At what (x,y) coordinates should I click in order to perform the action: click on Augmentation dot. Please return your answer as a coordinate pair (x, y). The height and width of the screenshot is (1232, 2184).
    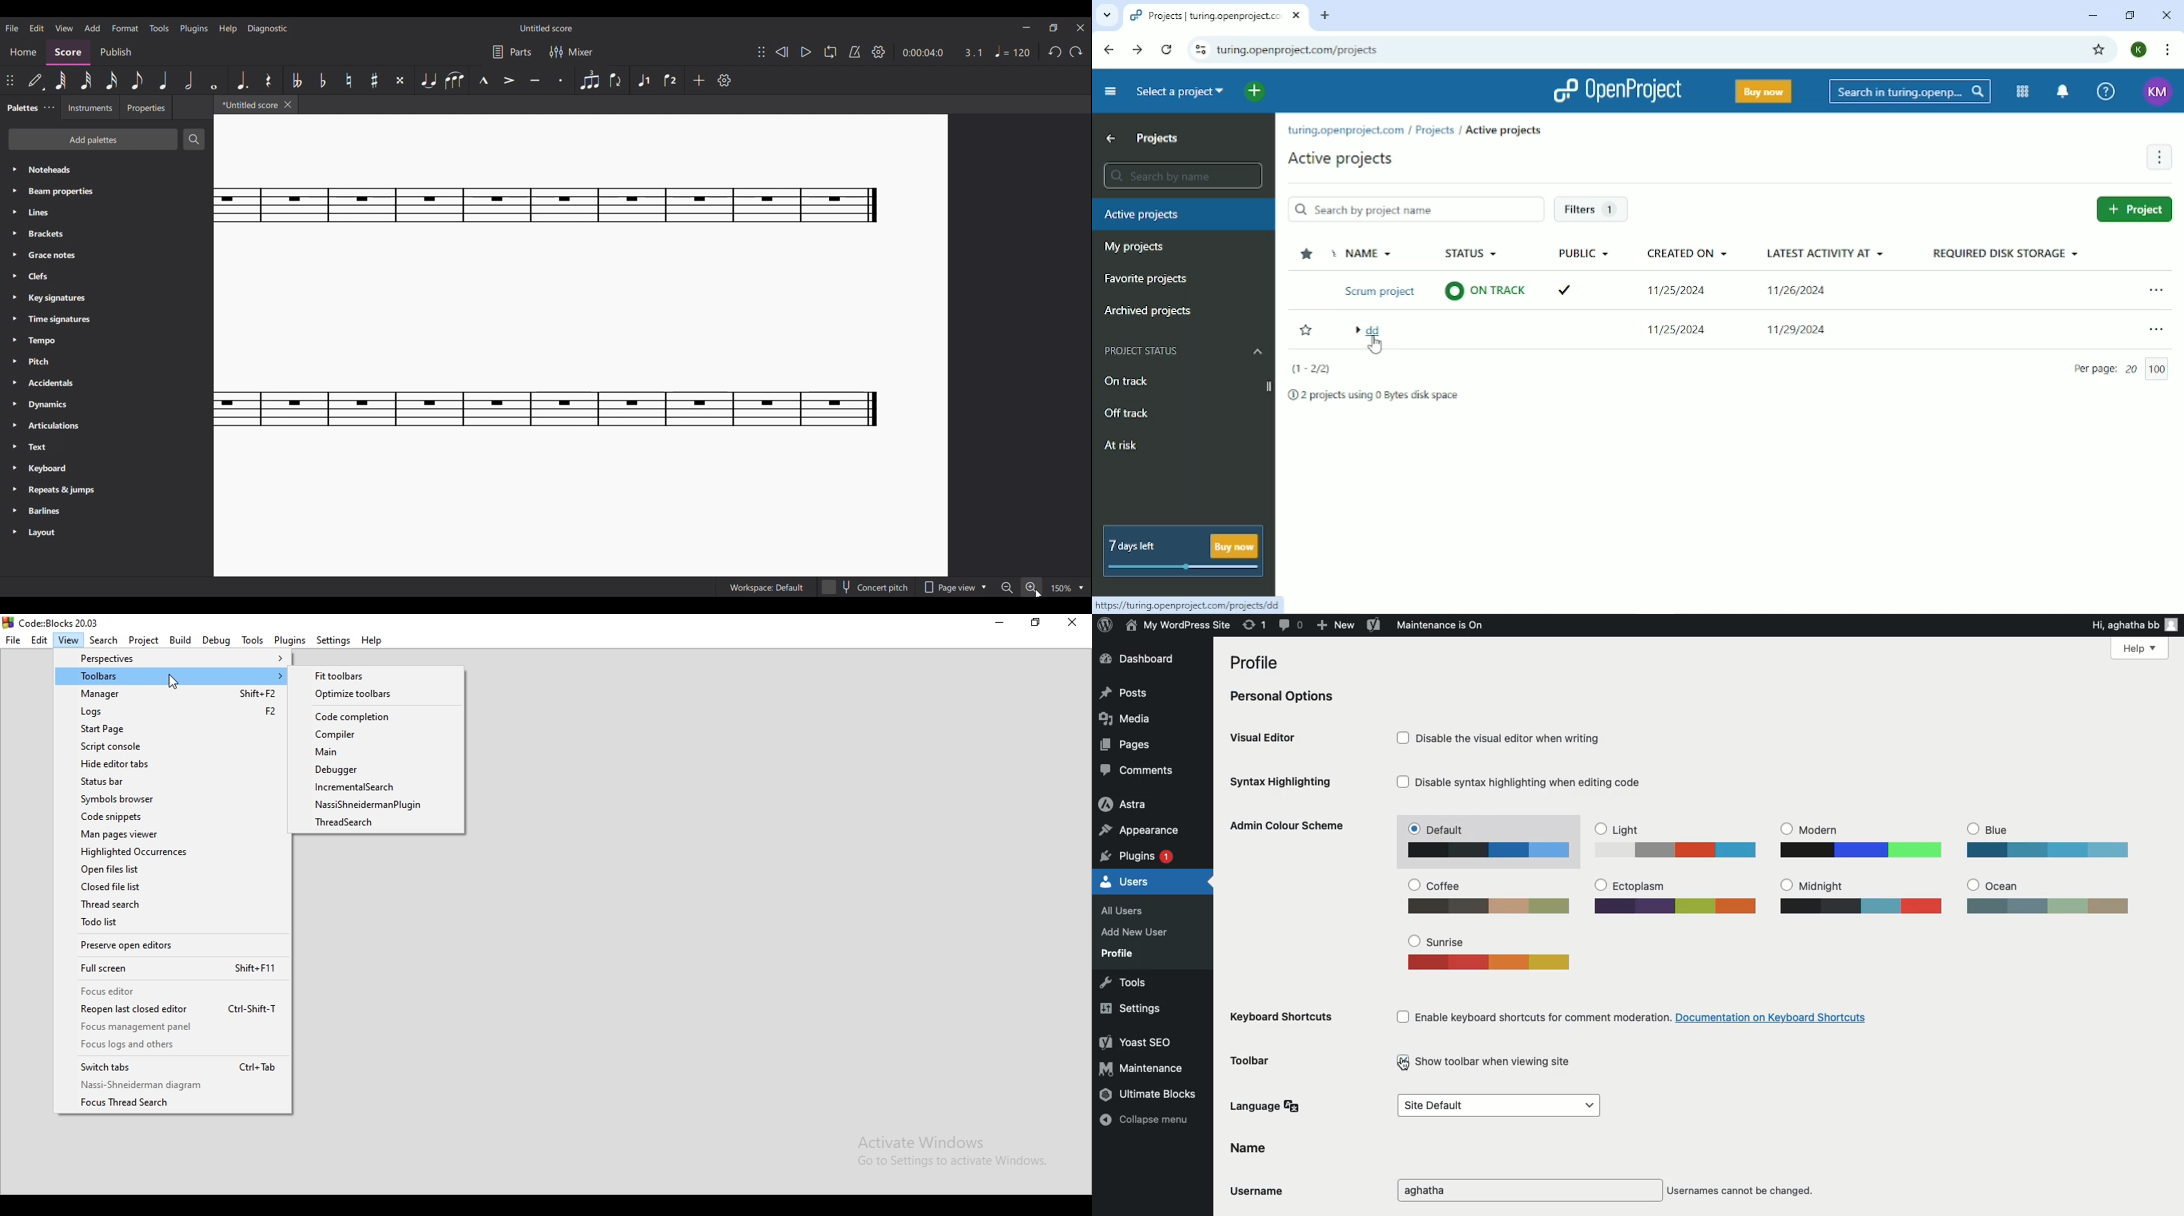
    Looking at the image, I should click on (242, 80).